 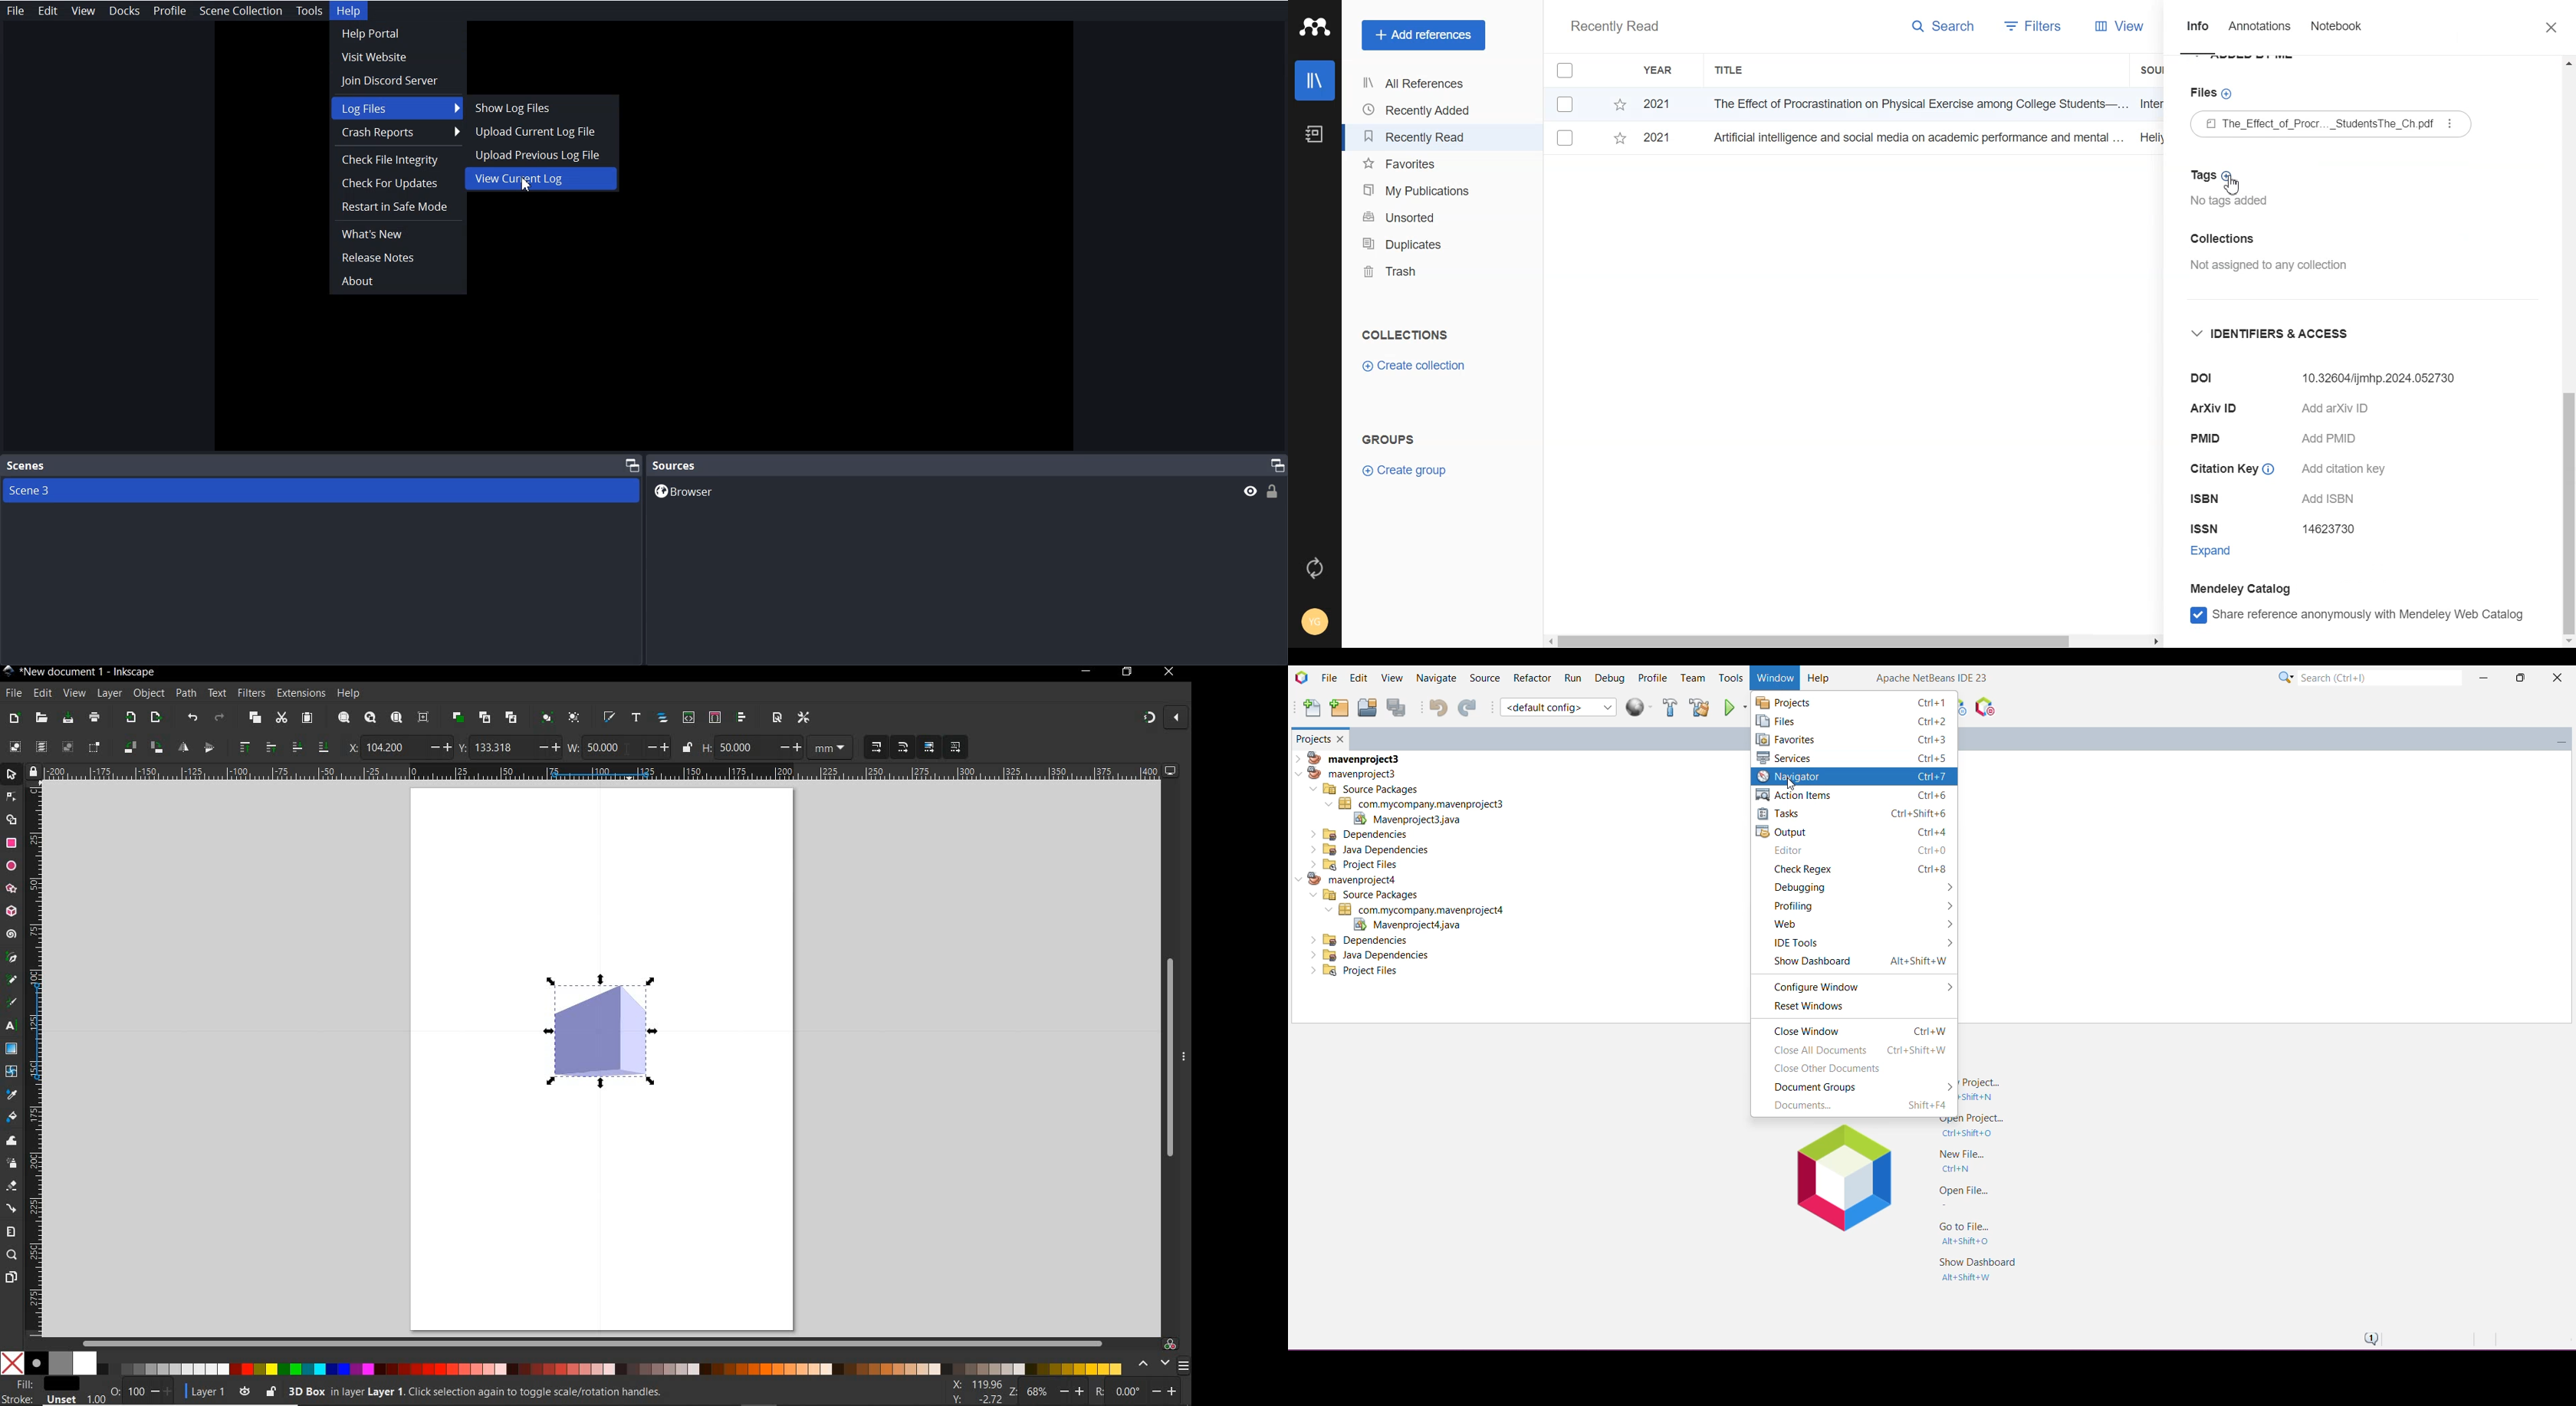 I want to click on computer icon, so click(x=1173, y=771).